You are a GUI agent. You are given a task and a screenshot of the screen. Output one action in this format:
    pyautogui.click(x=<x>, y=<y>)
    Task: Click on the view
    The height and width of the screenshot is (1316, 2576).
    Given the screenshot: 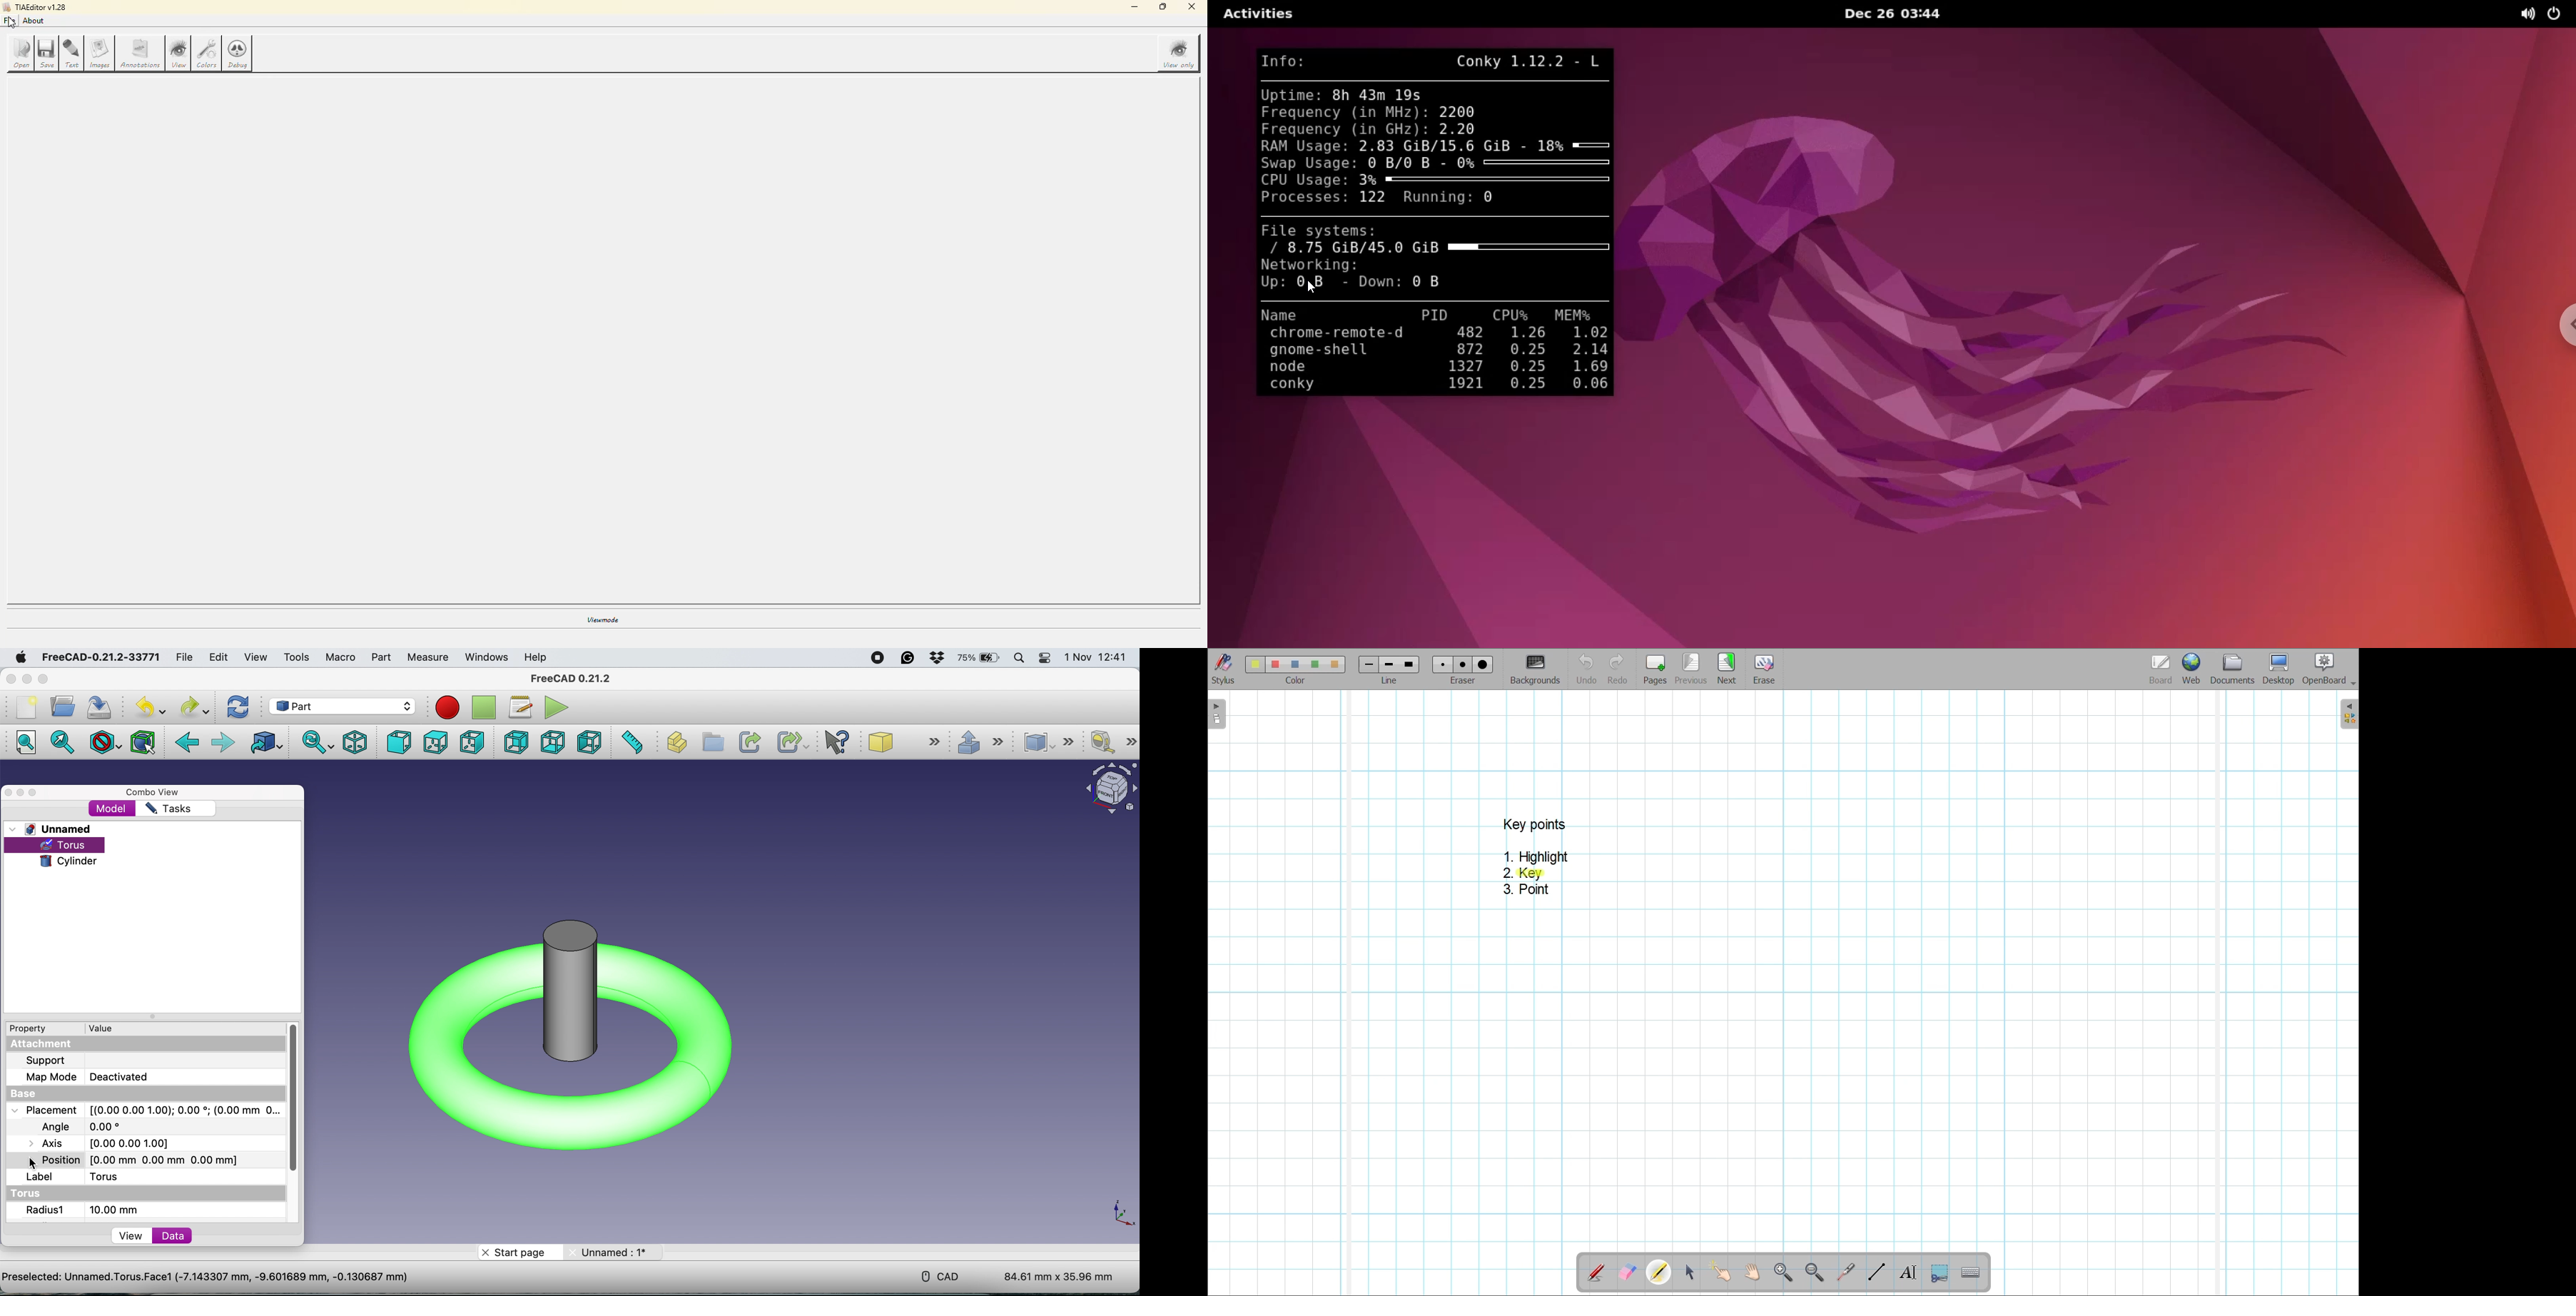 What is the action you would take?
    pyautogui.click(x=255, y=657)
    